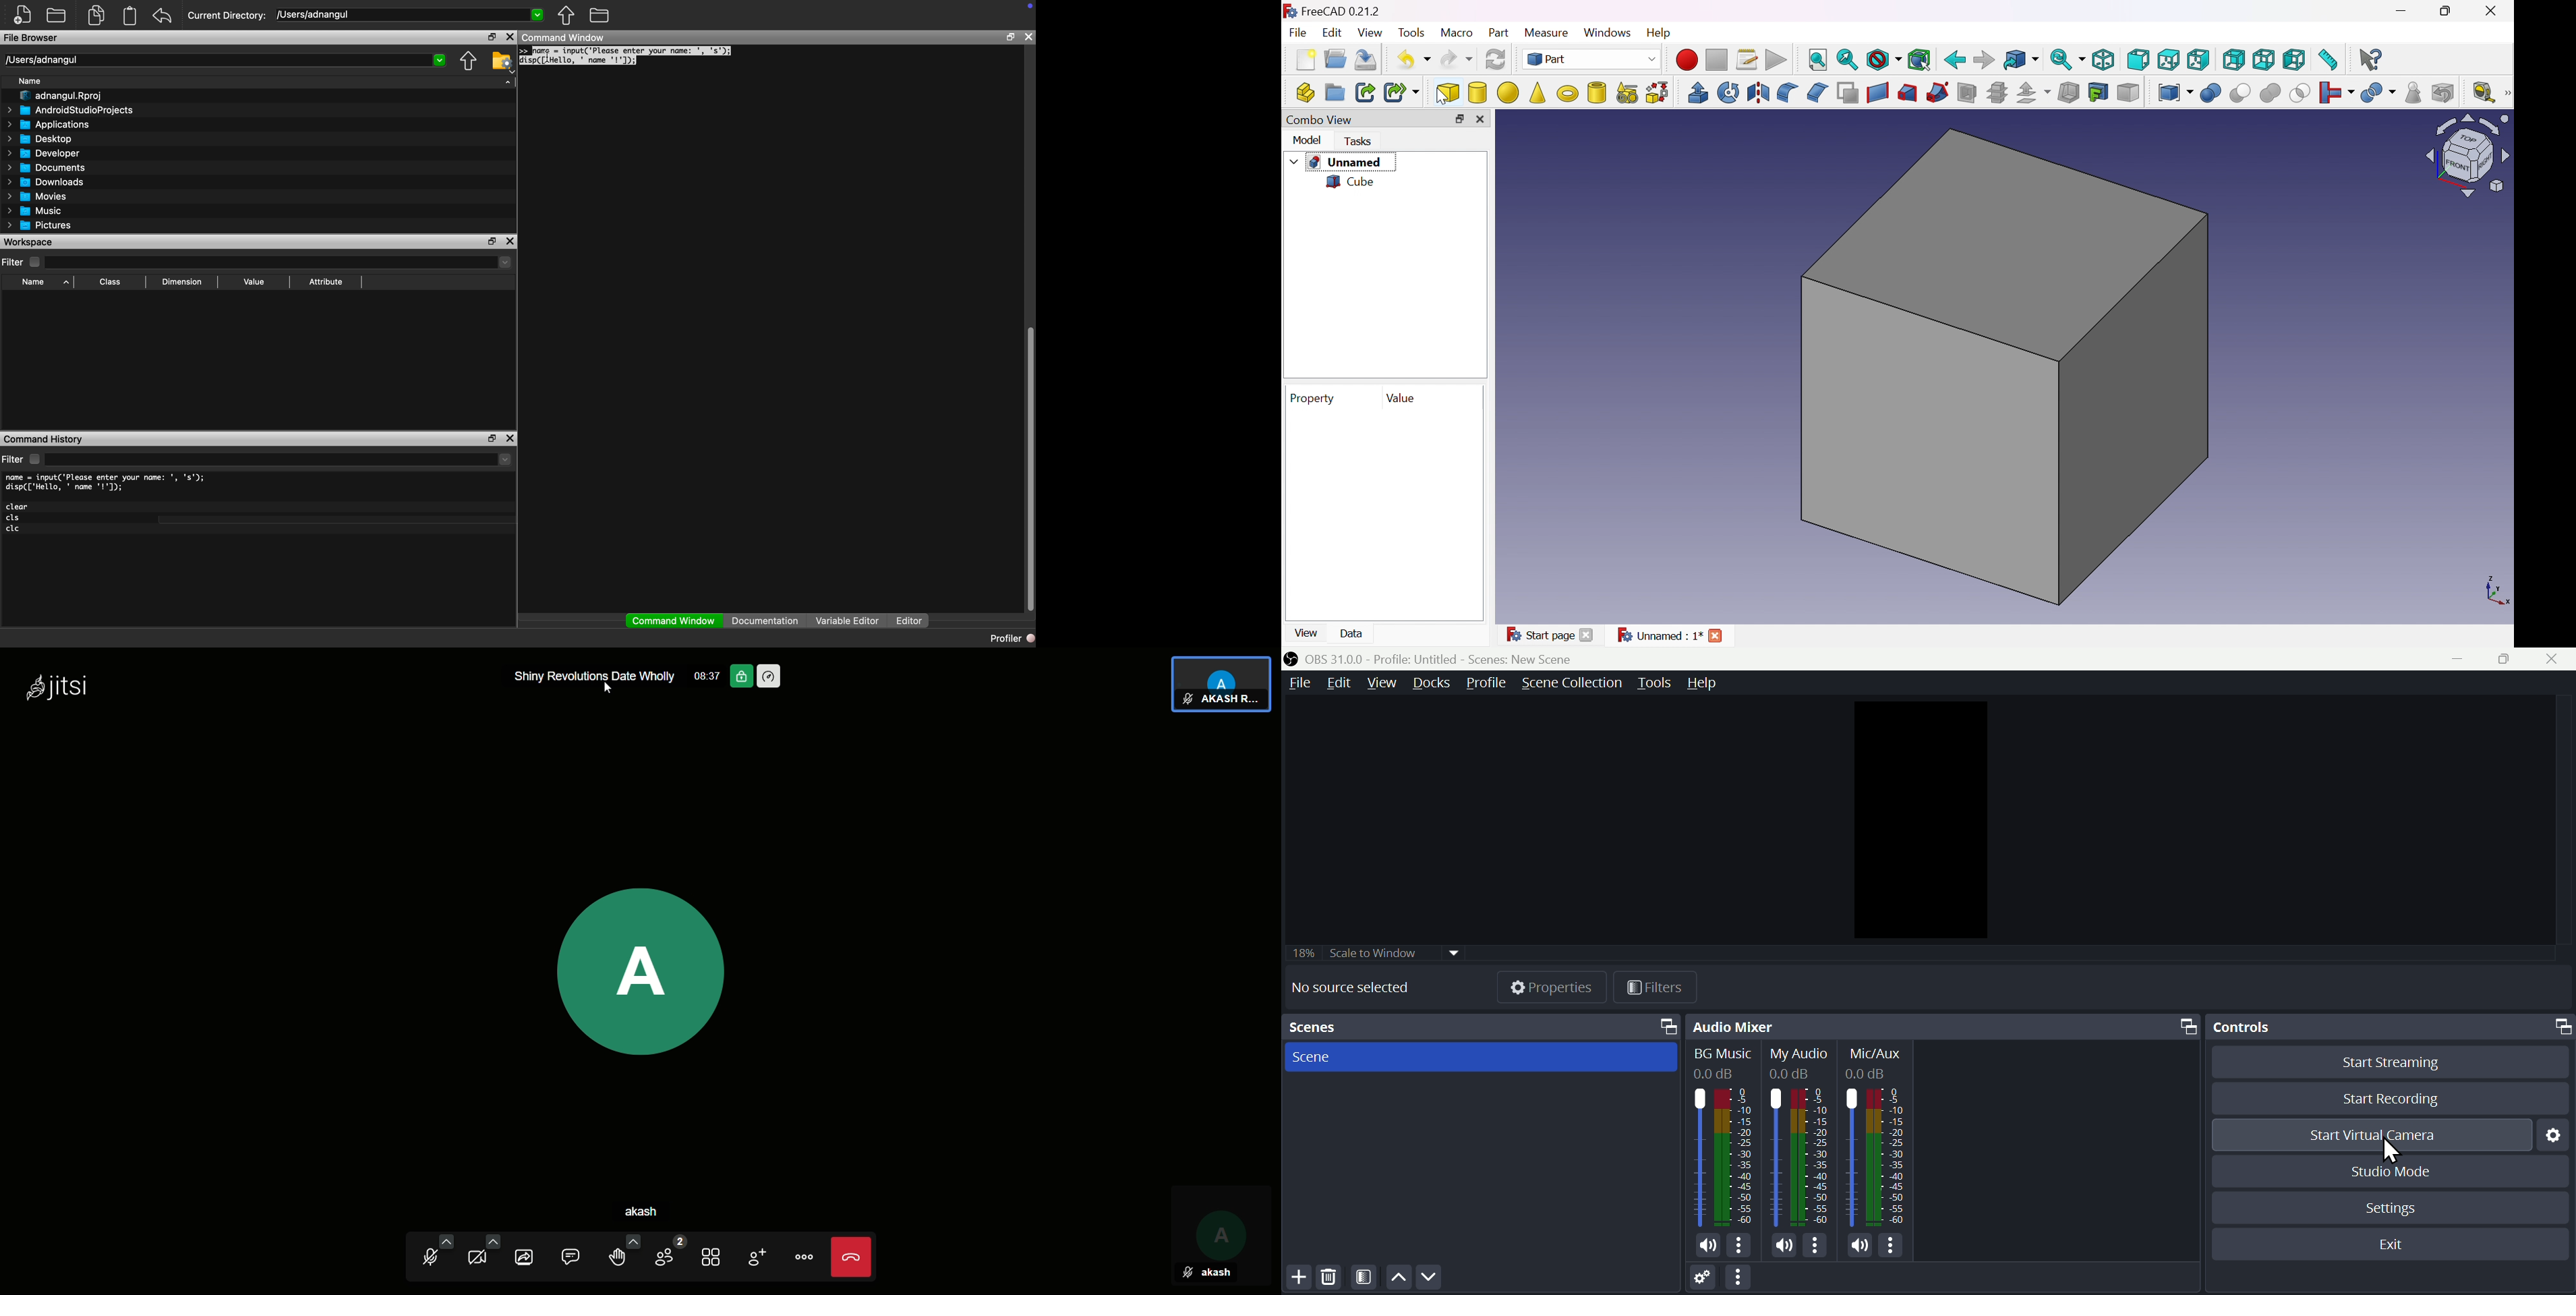 This screenshot has height=1316, width=2576. I want to click on /Users/adnangul, so click(315, 14).